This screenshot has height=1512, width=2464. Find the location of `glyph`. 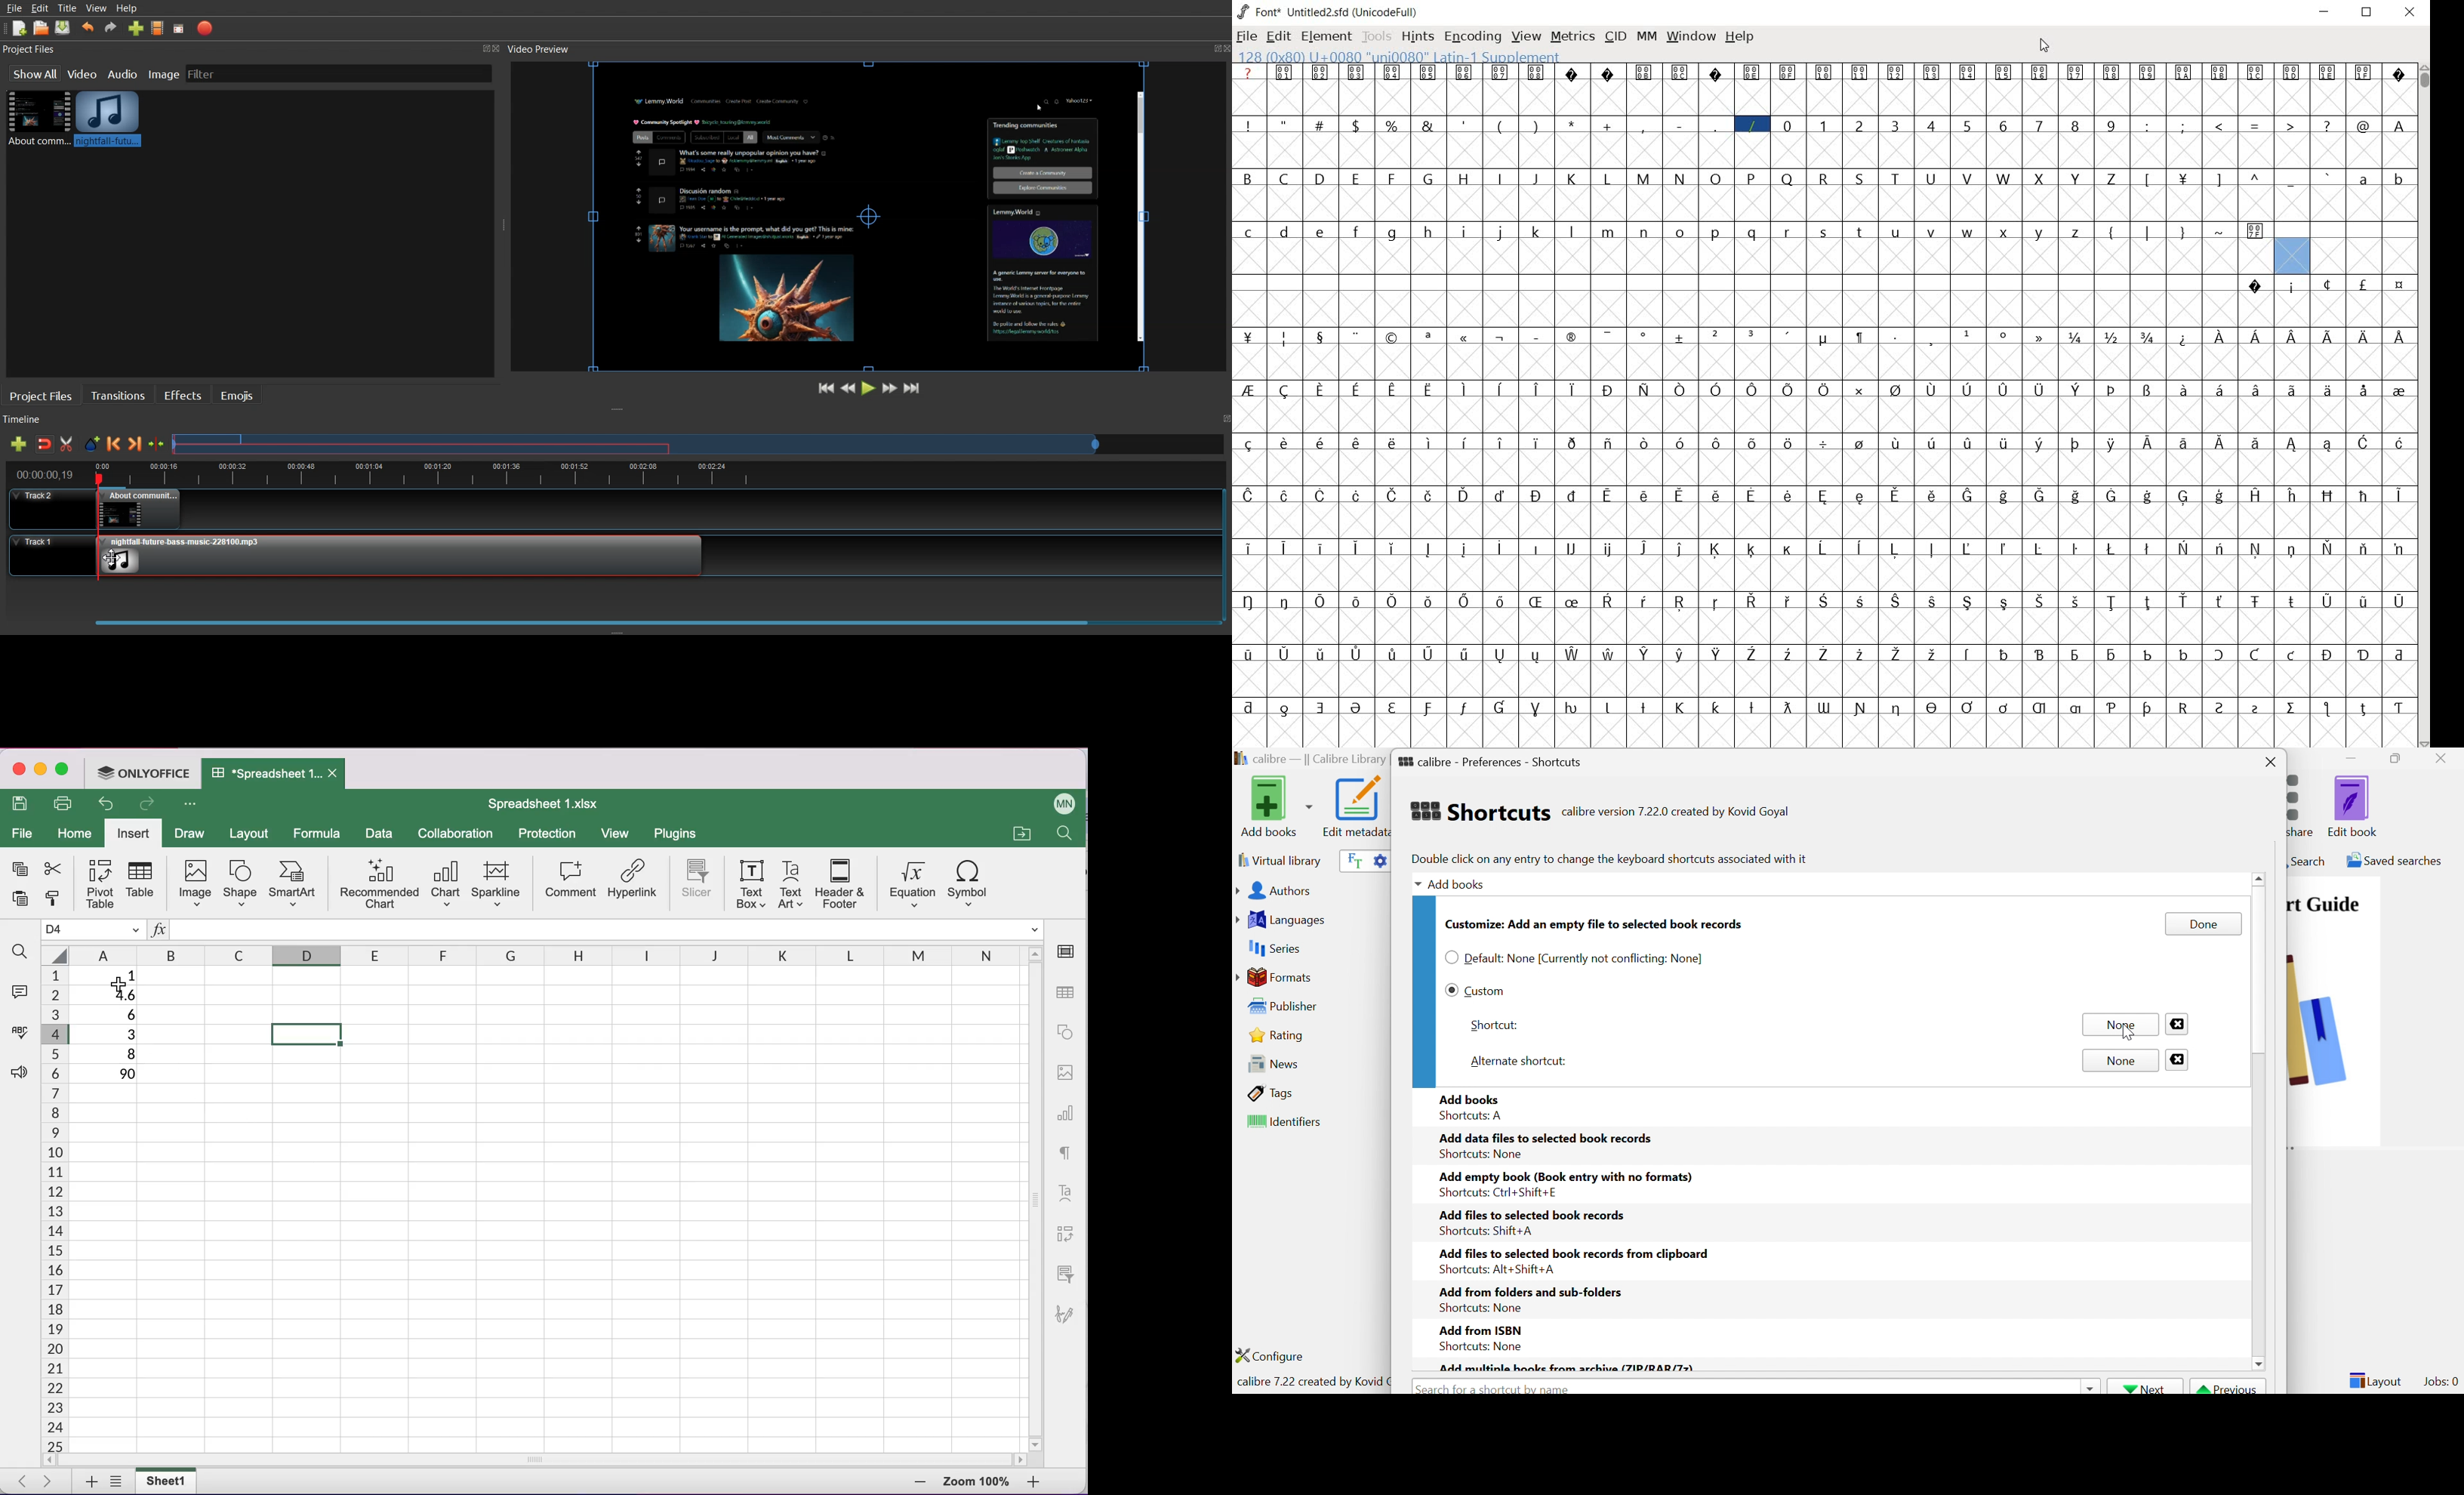

glyph is located at coordinates (1321, 339).